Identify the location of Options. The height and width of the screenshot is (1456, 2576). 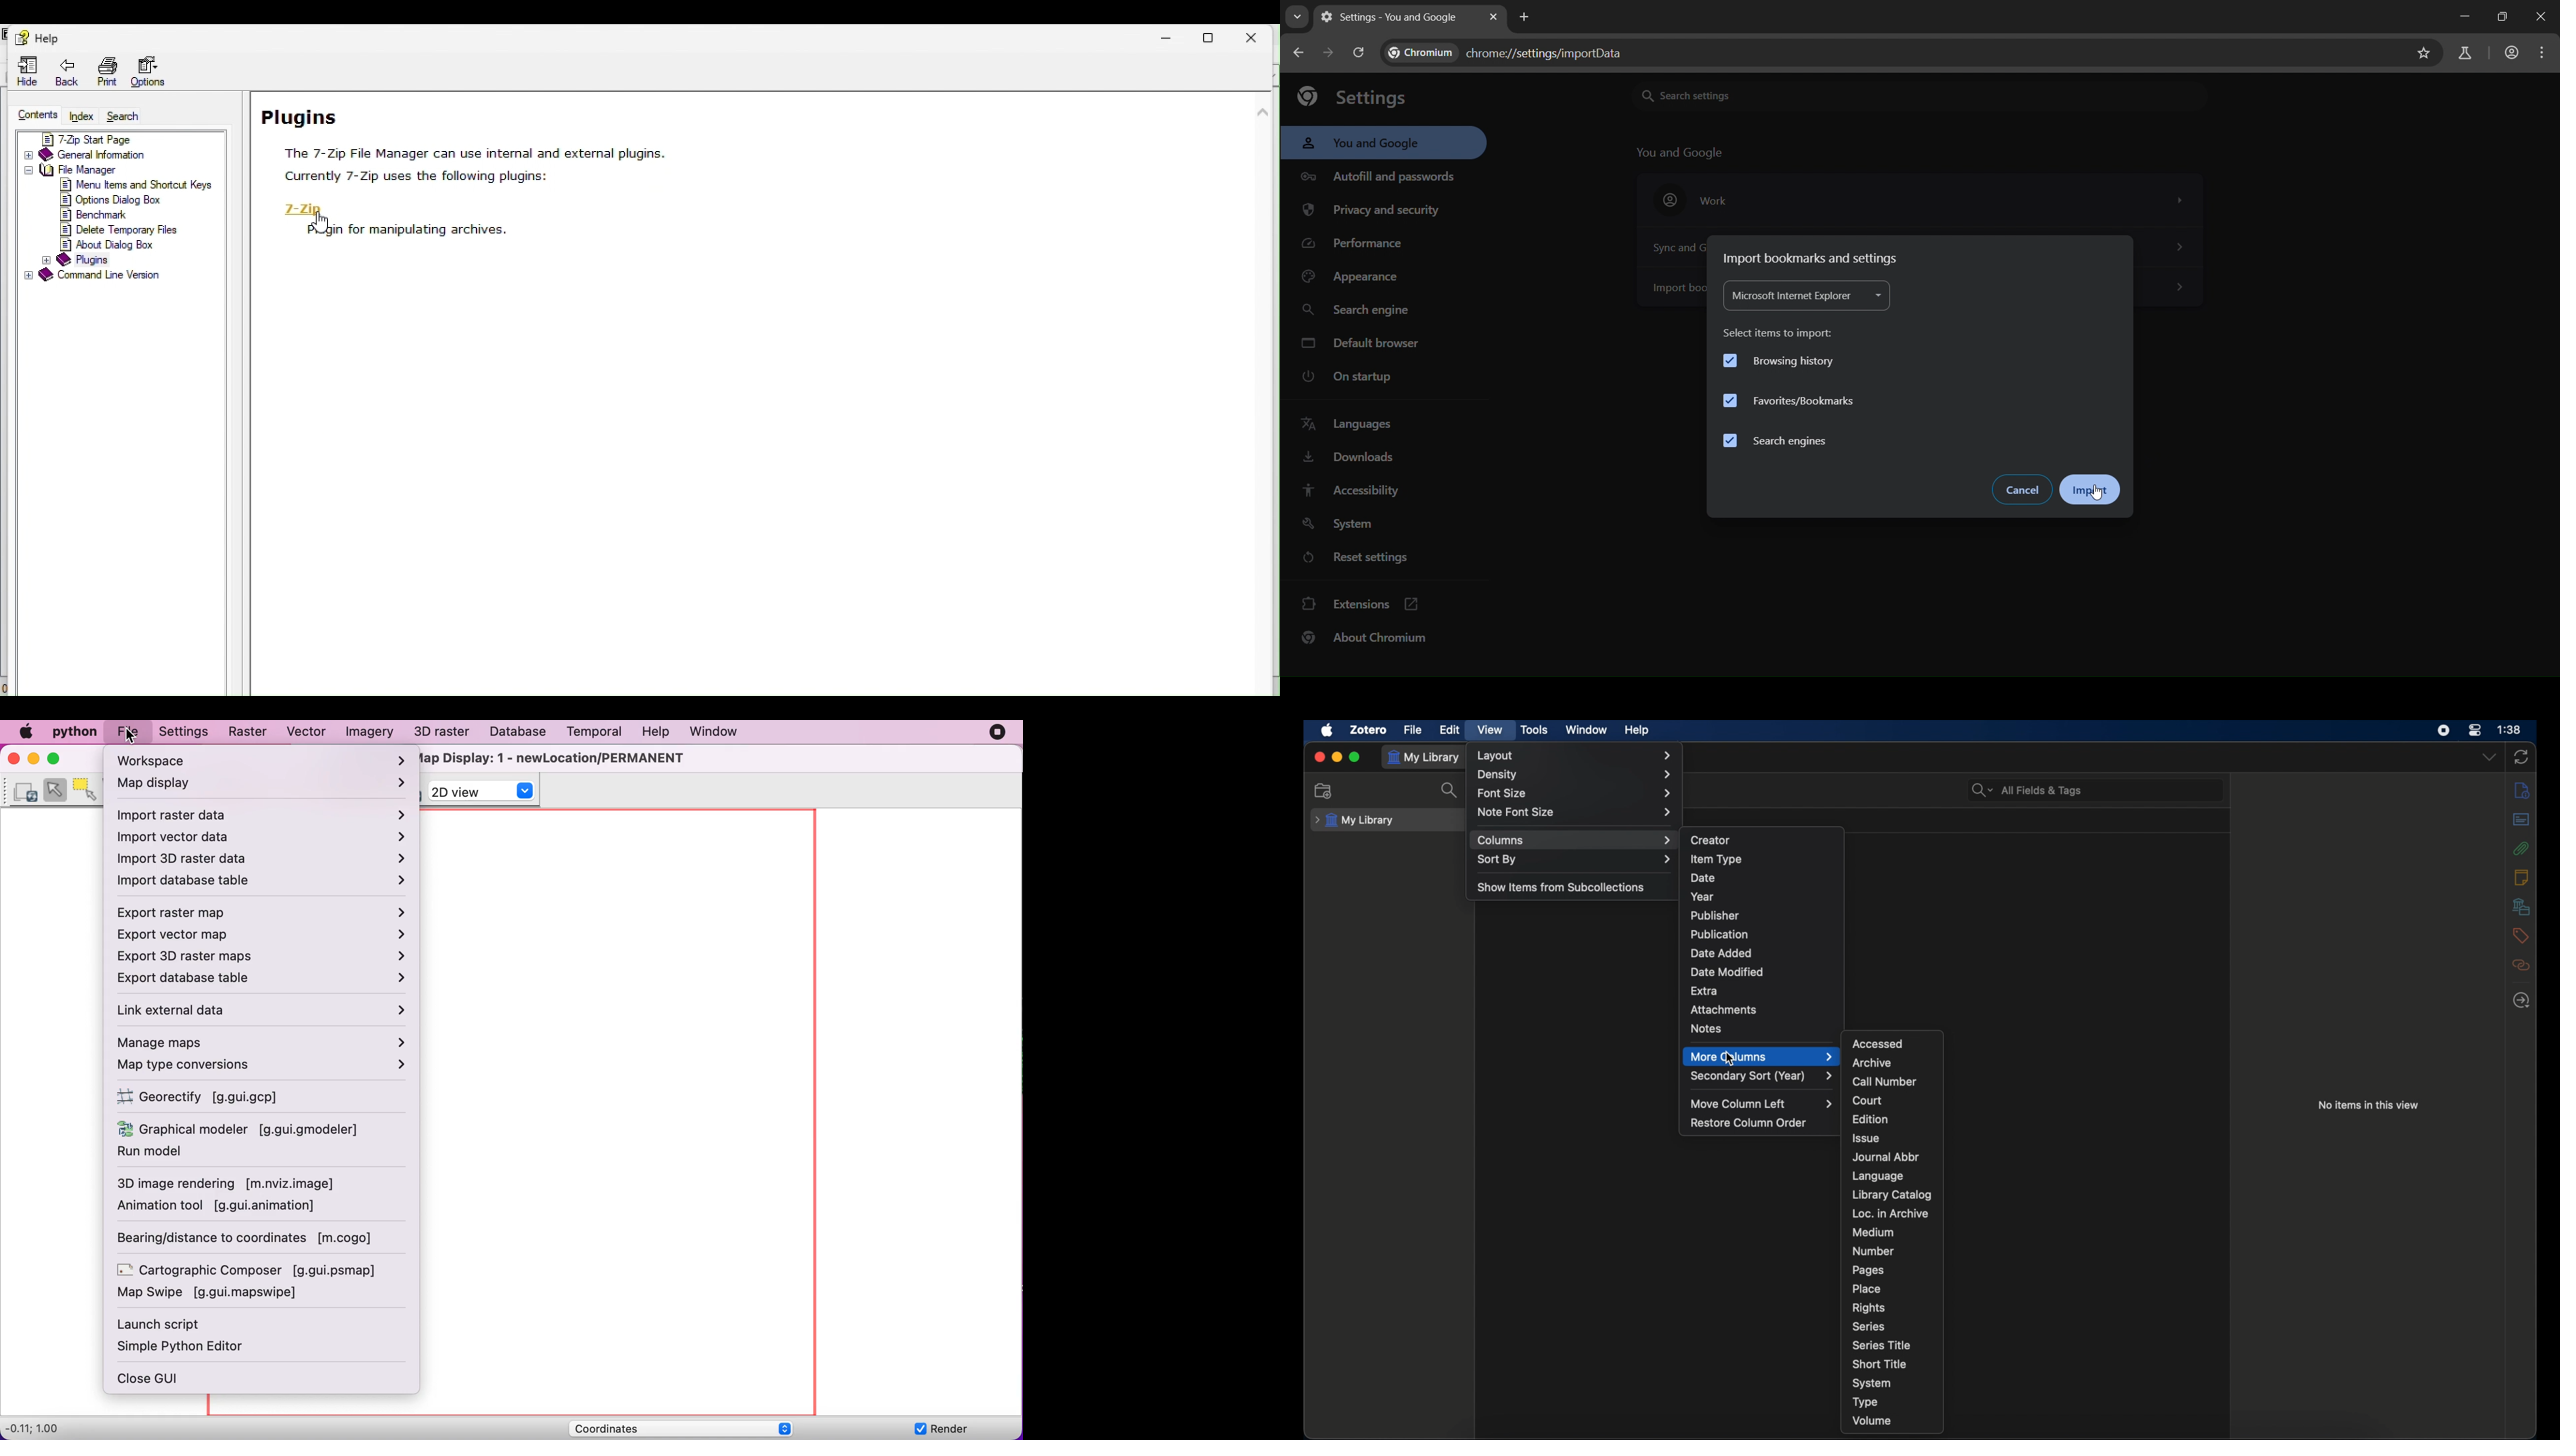
(159, 71).